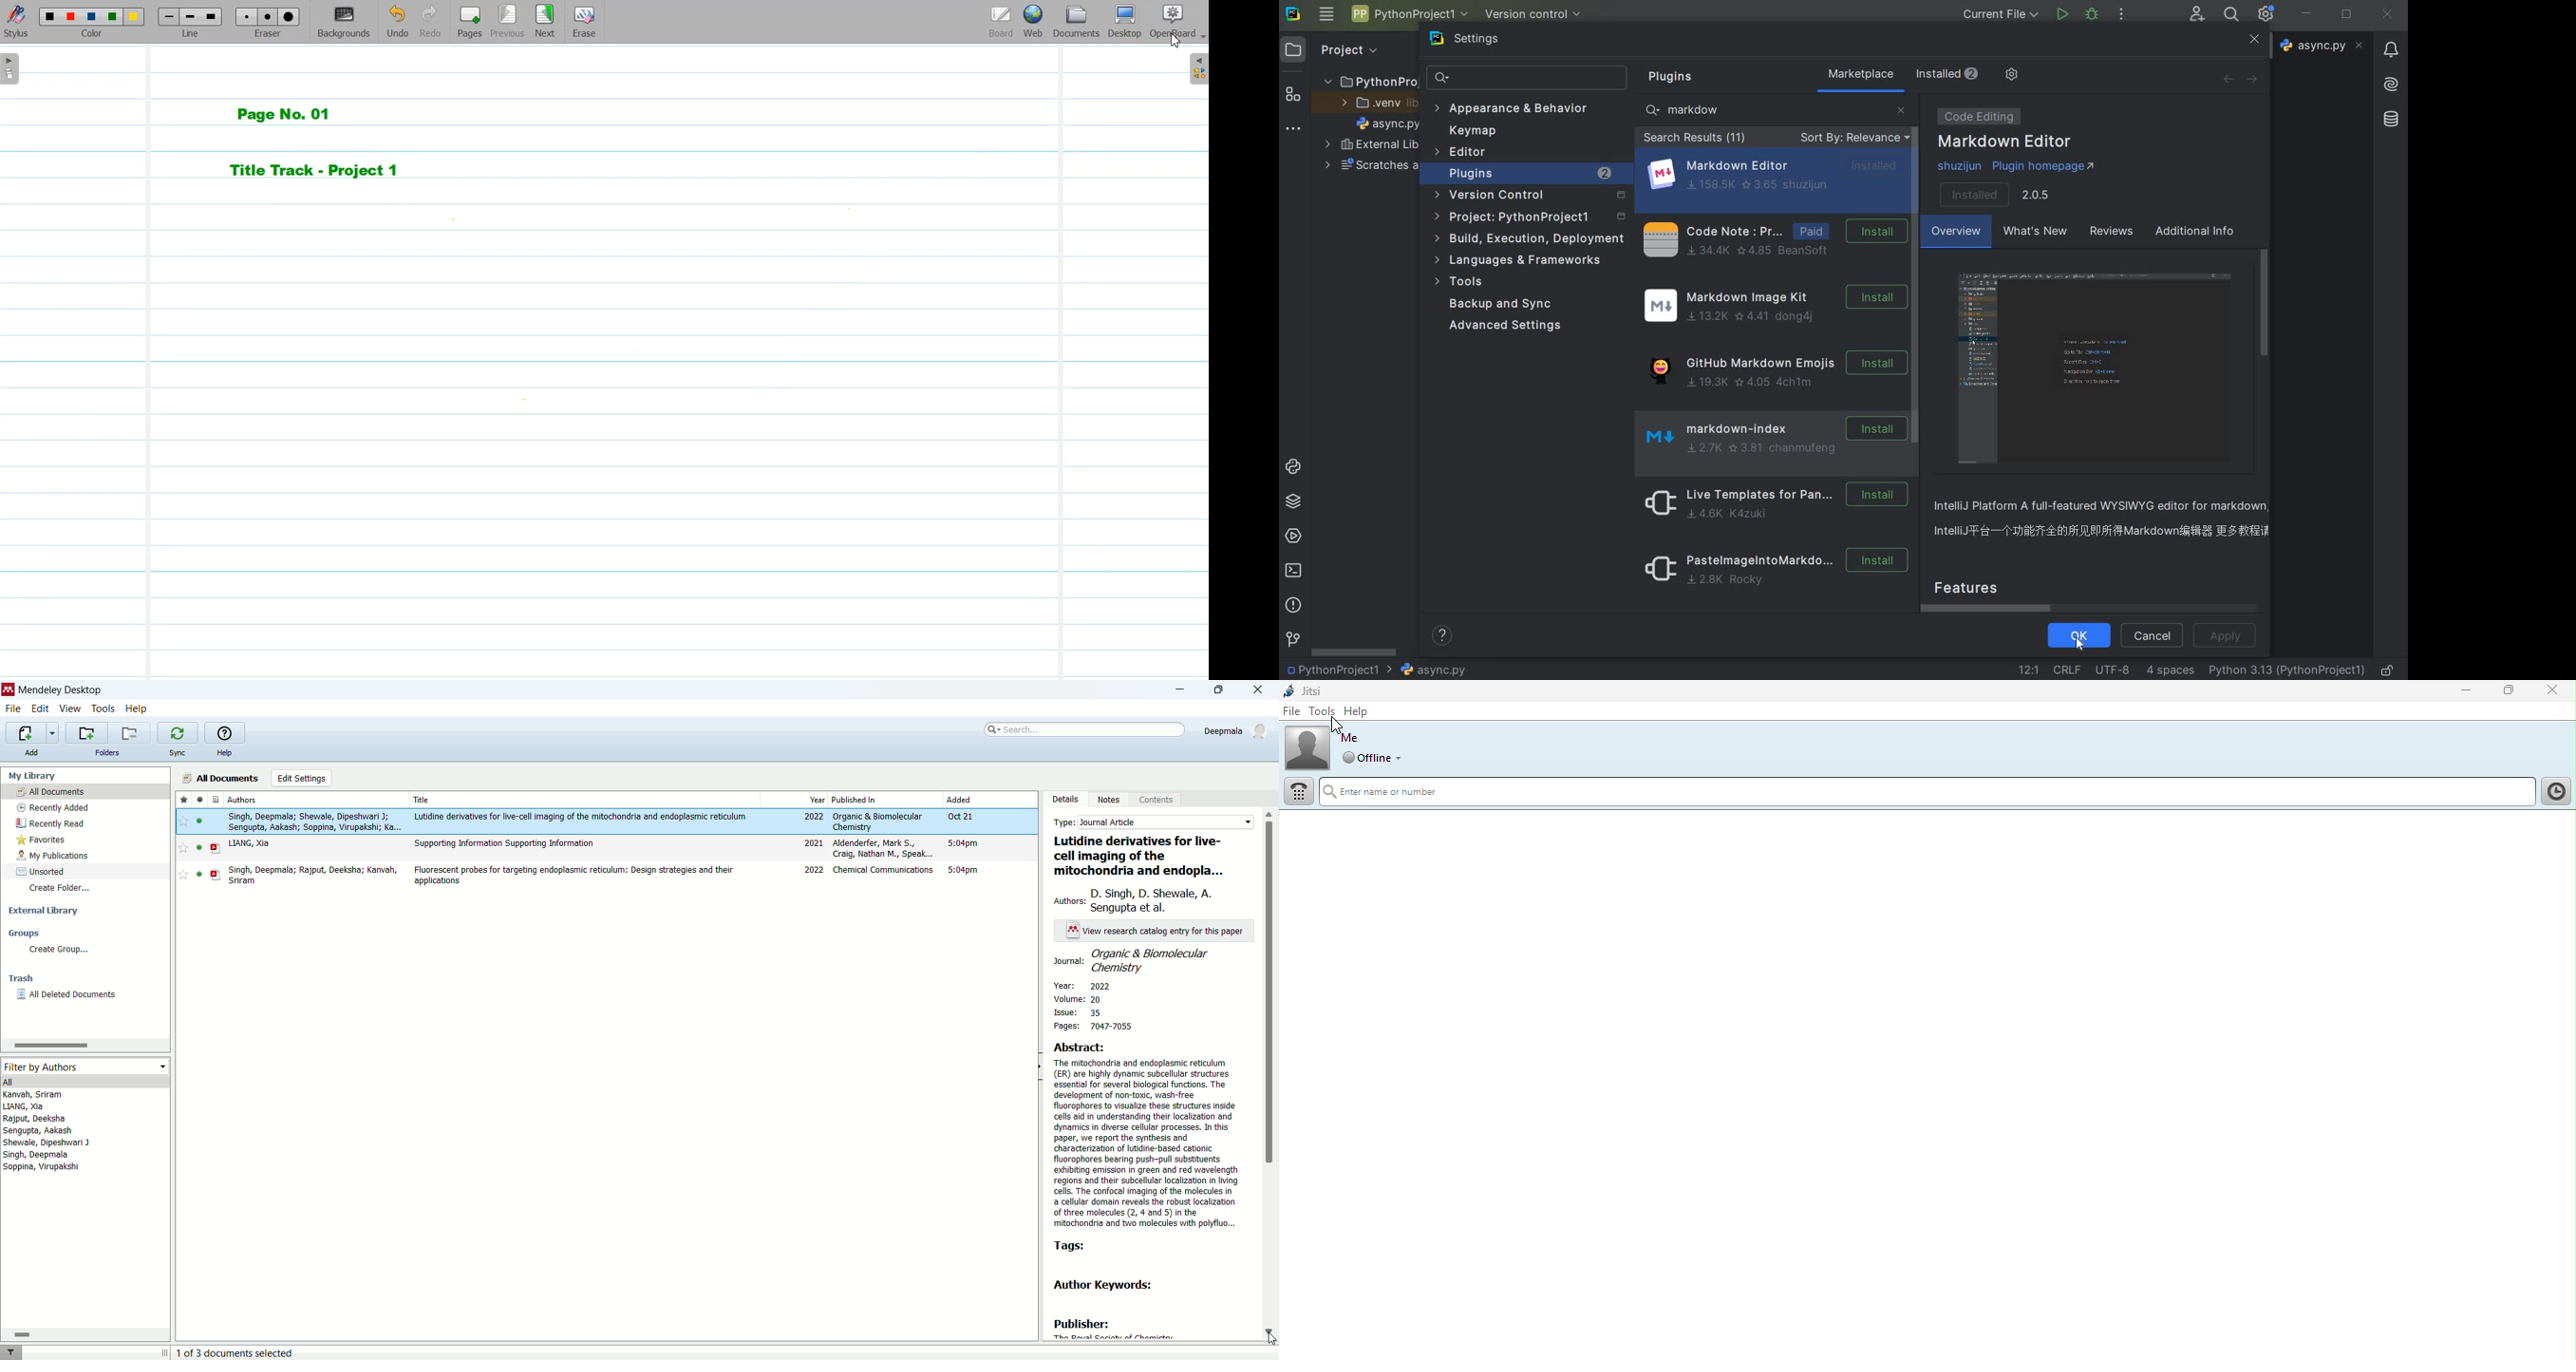 The width and height of the screenshot is (2576, 1372). What do you see at coordinates (1294, 92) in the screenshot?
I see `structure` at bounding box center [1294, 92].